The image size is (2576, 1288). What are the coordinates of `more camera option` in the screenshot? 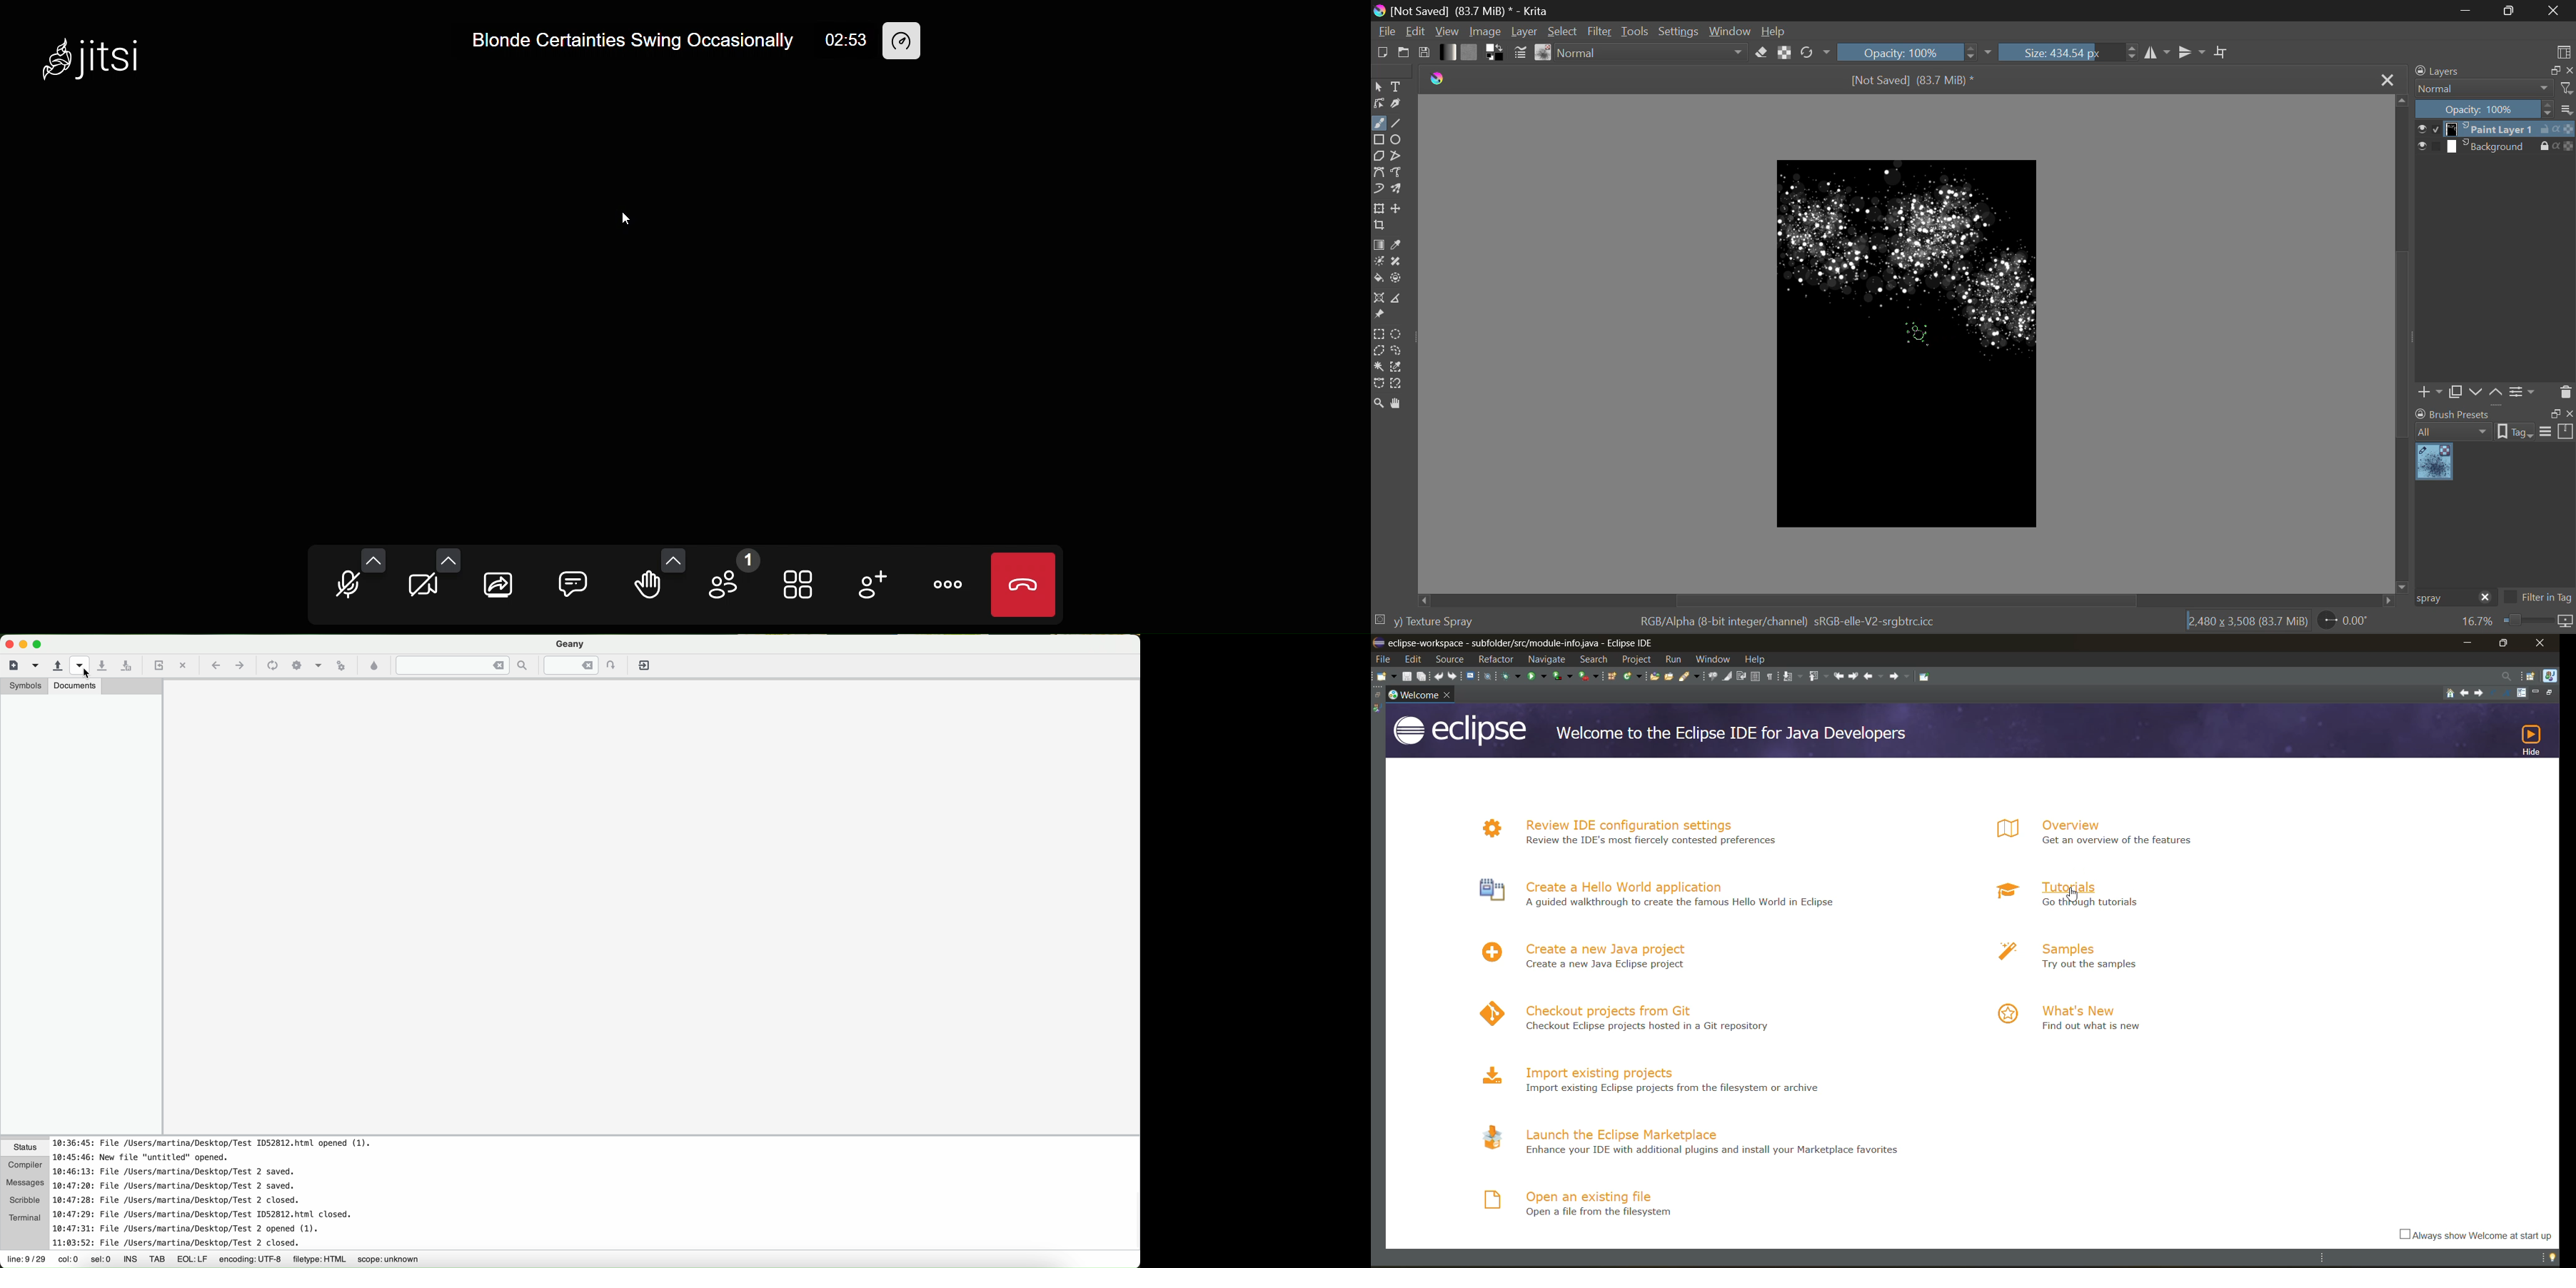 It's located at (448, 559).